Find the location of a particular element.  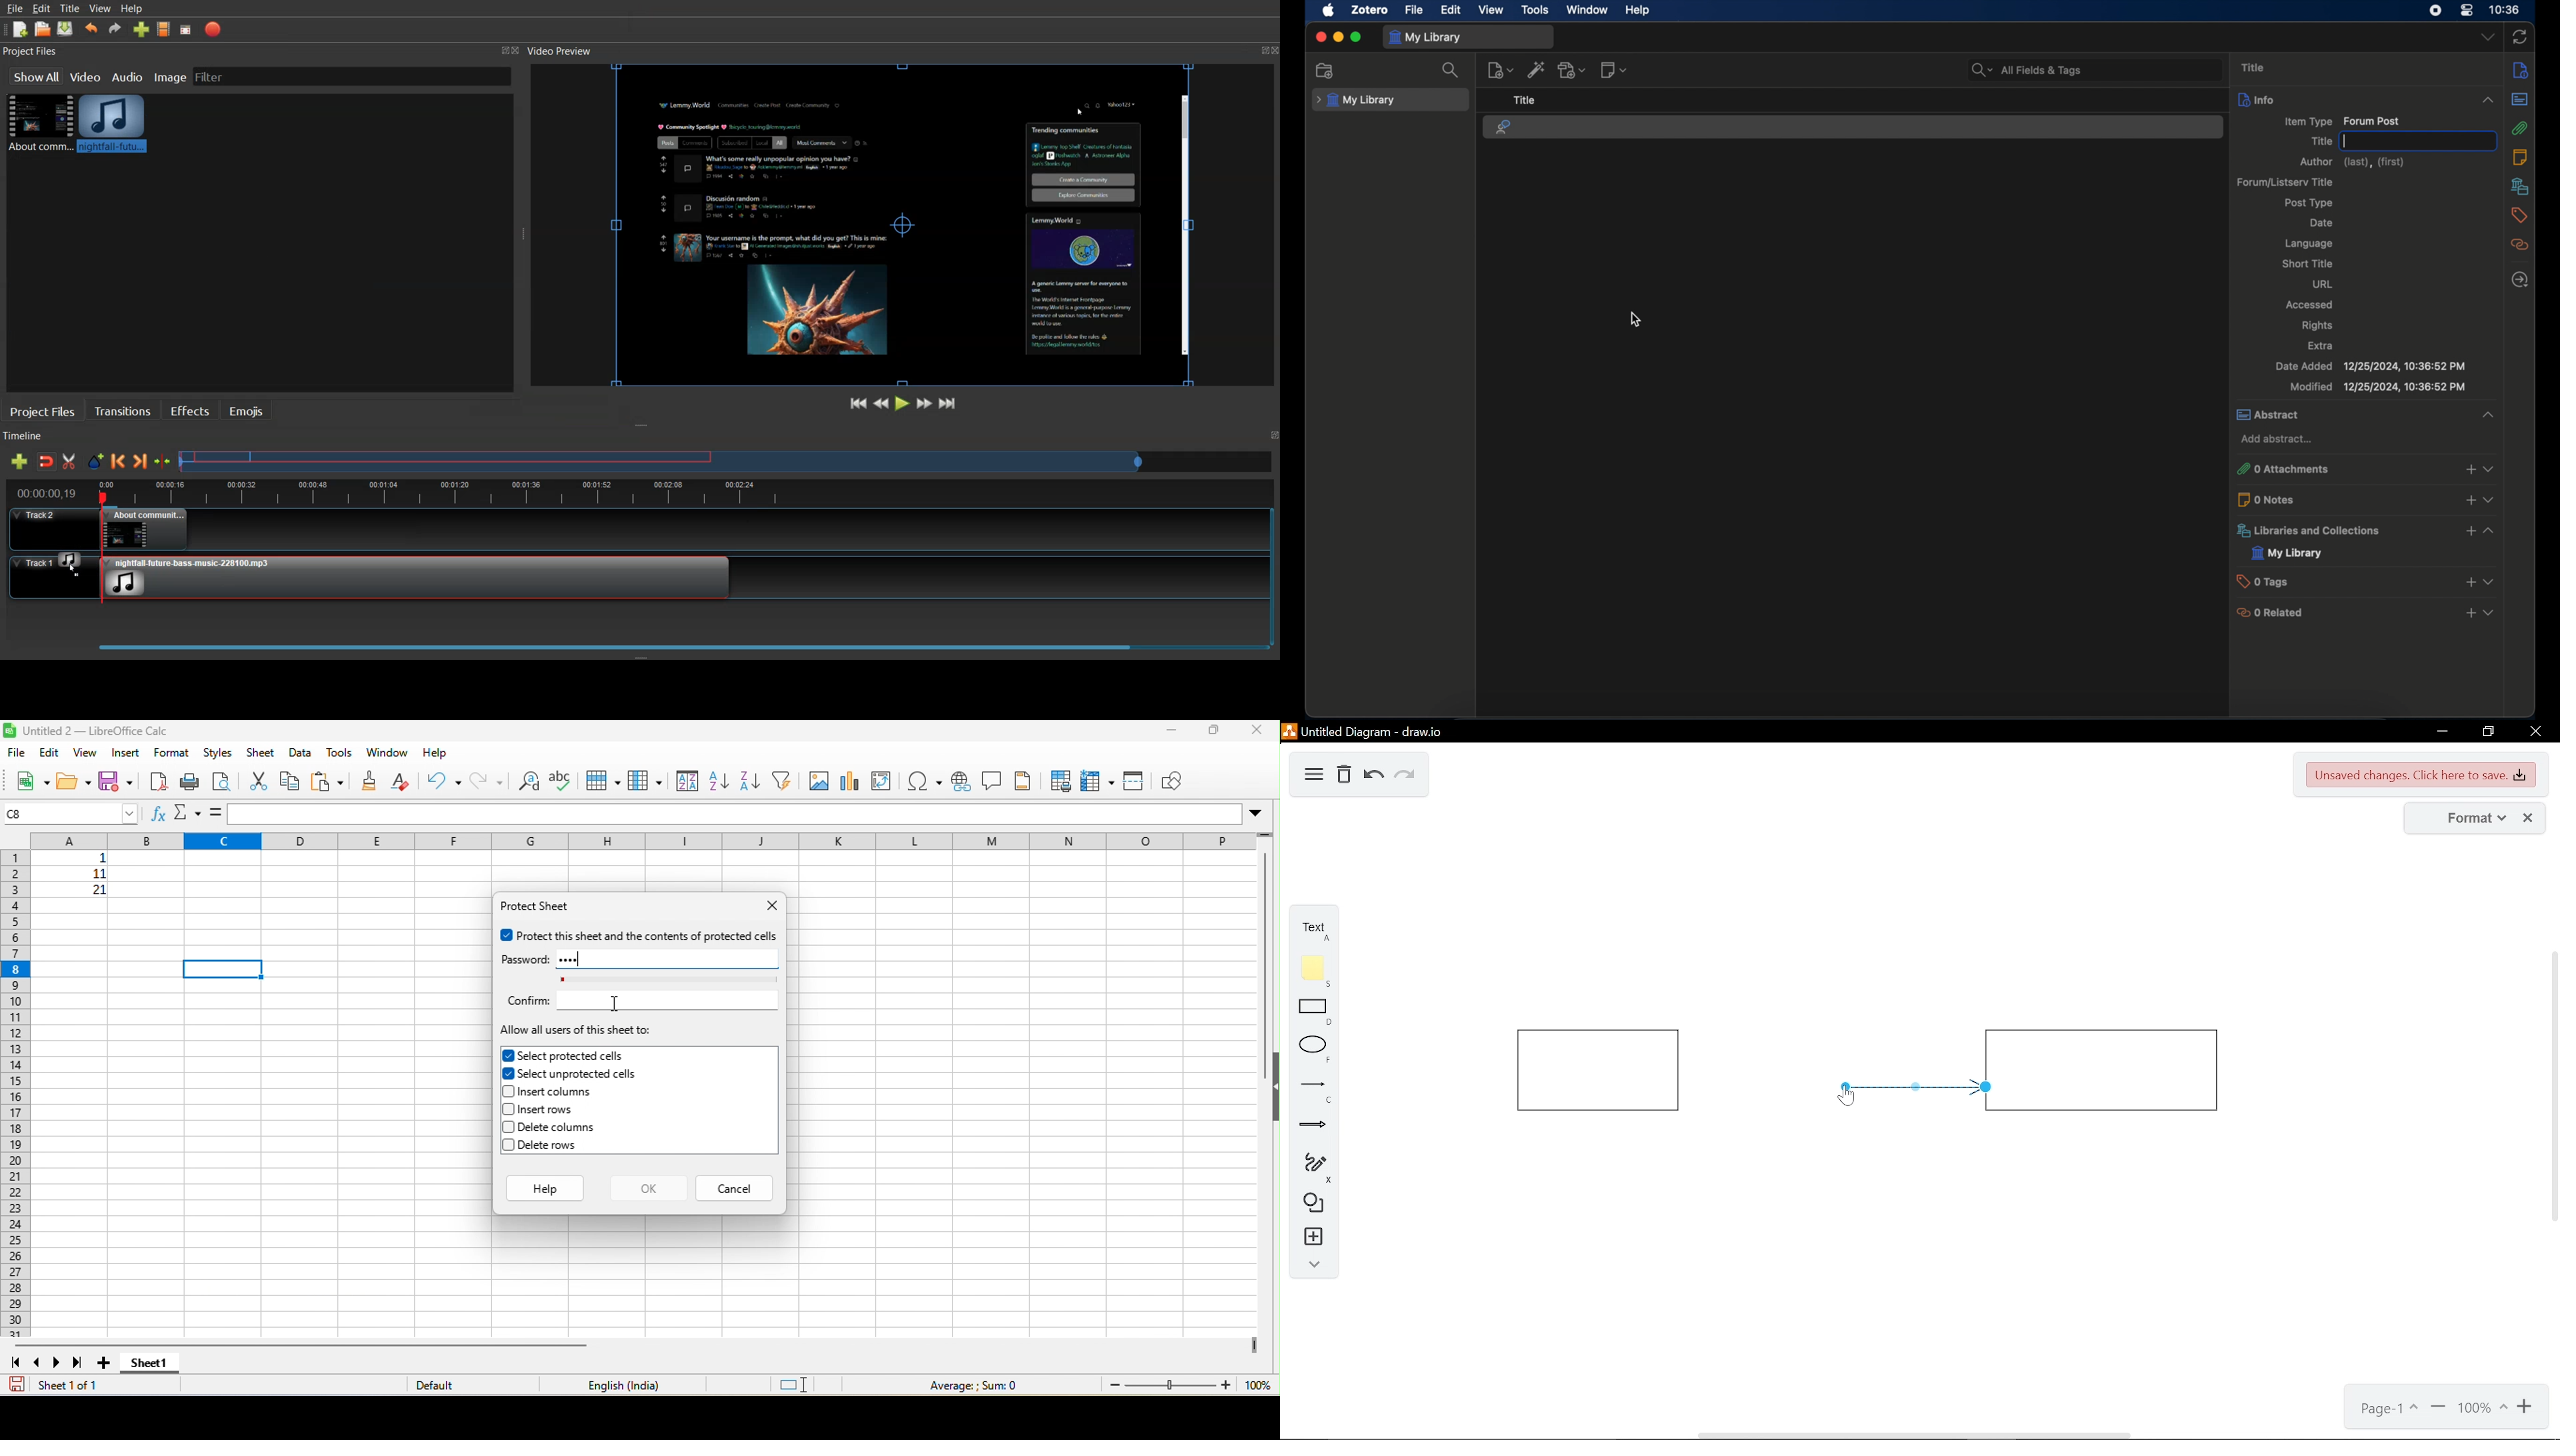

file is located at coordinates (15, 755).